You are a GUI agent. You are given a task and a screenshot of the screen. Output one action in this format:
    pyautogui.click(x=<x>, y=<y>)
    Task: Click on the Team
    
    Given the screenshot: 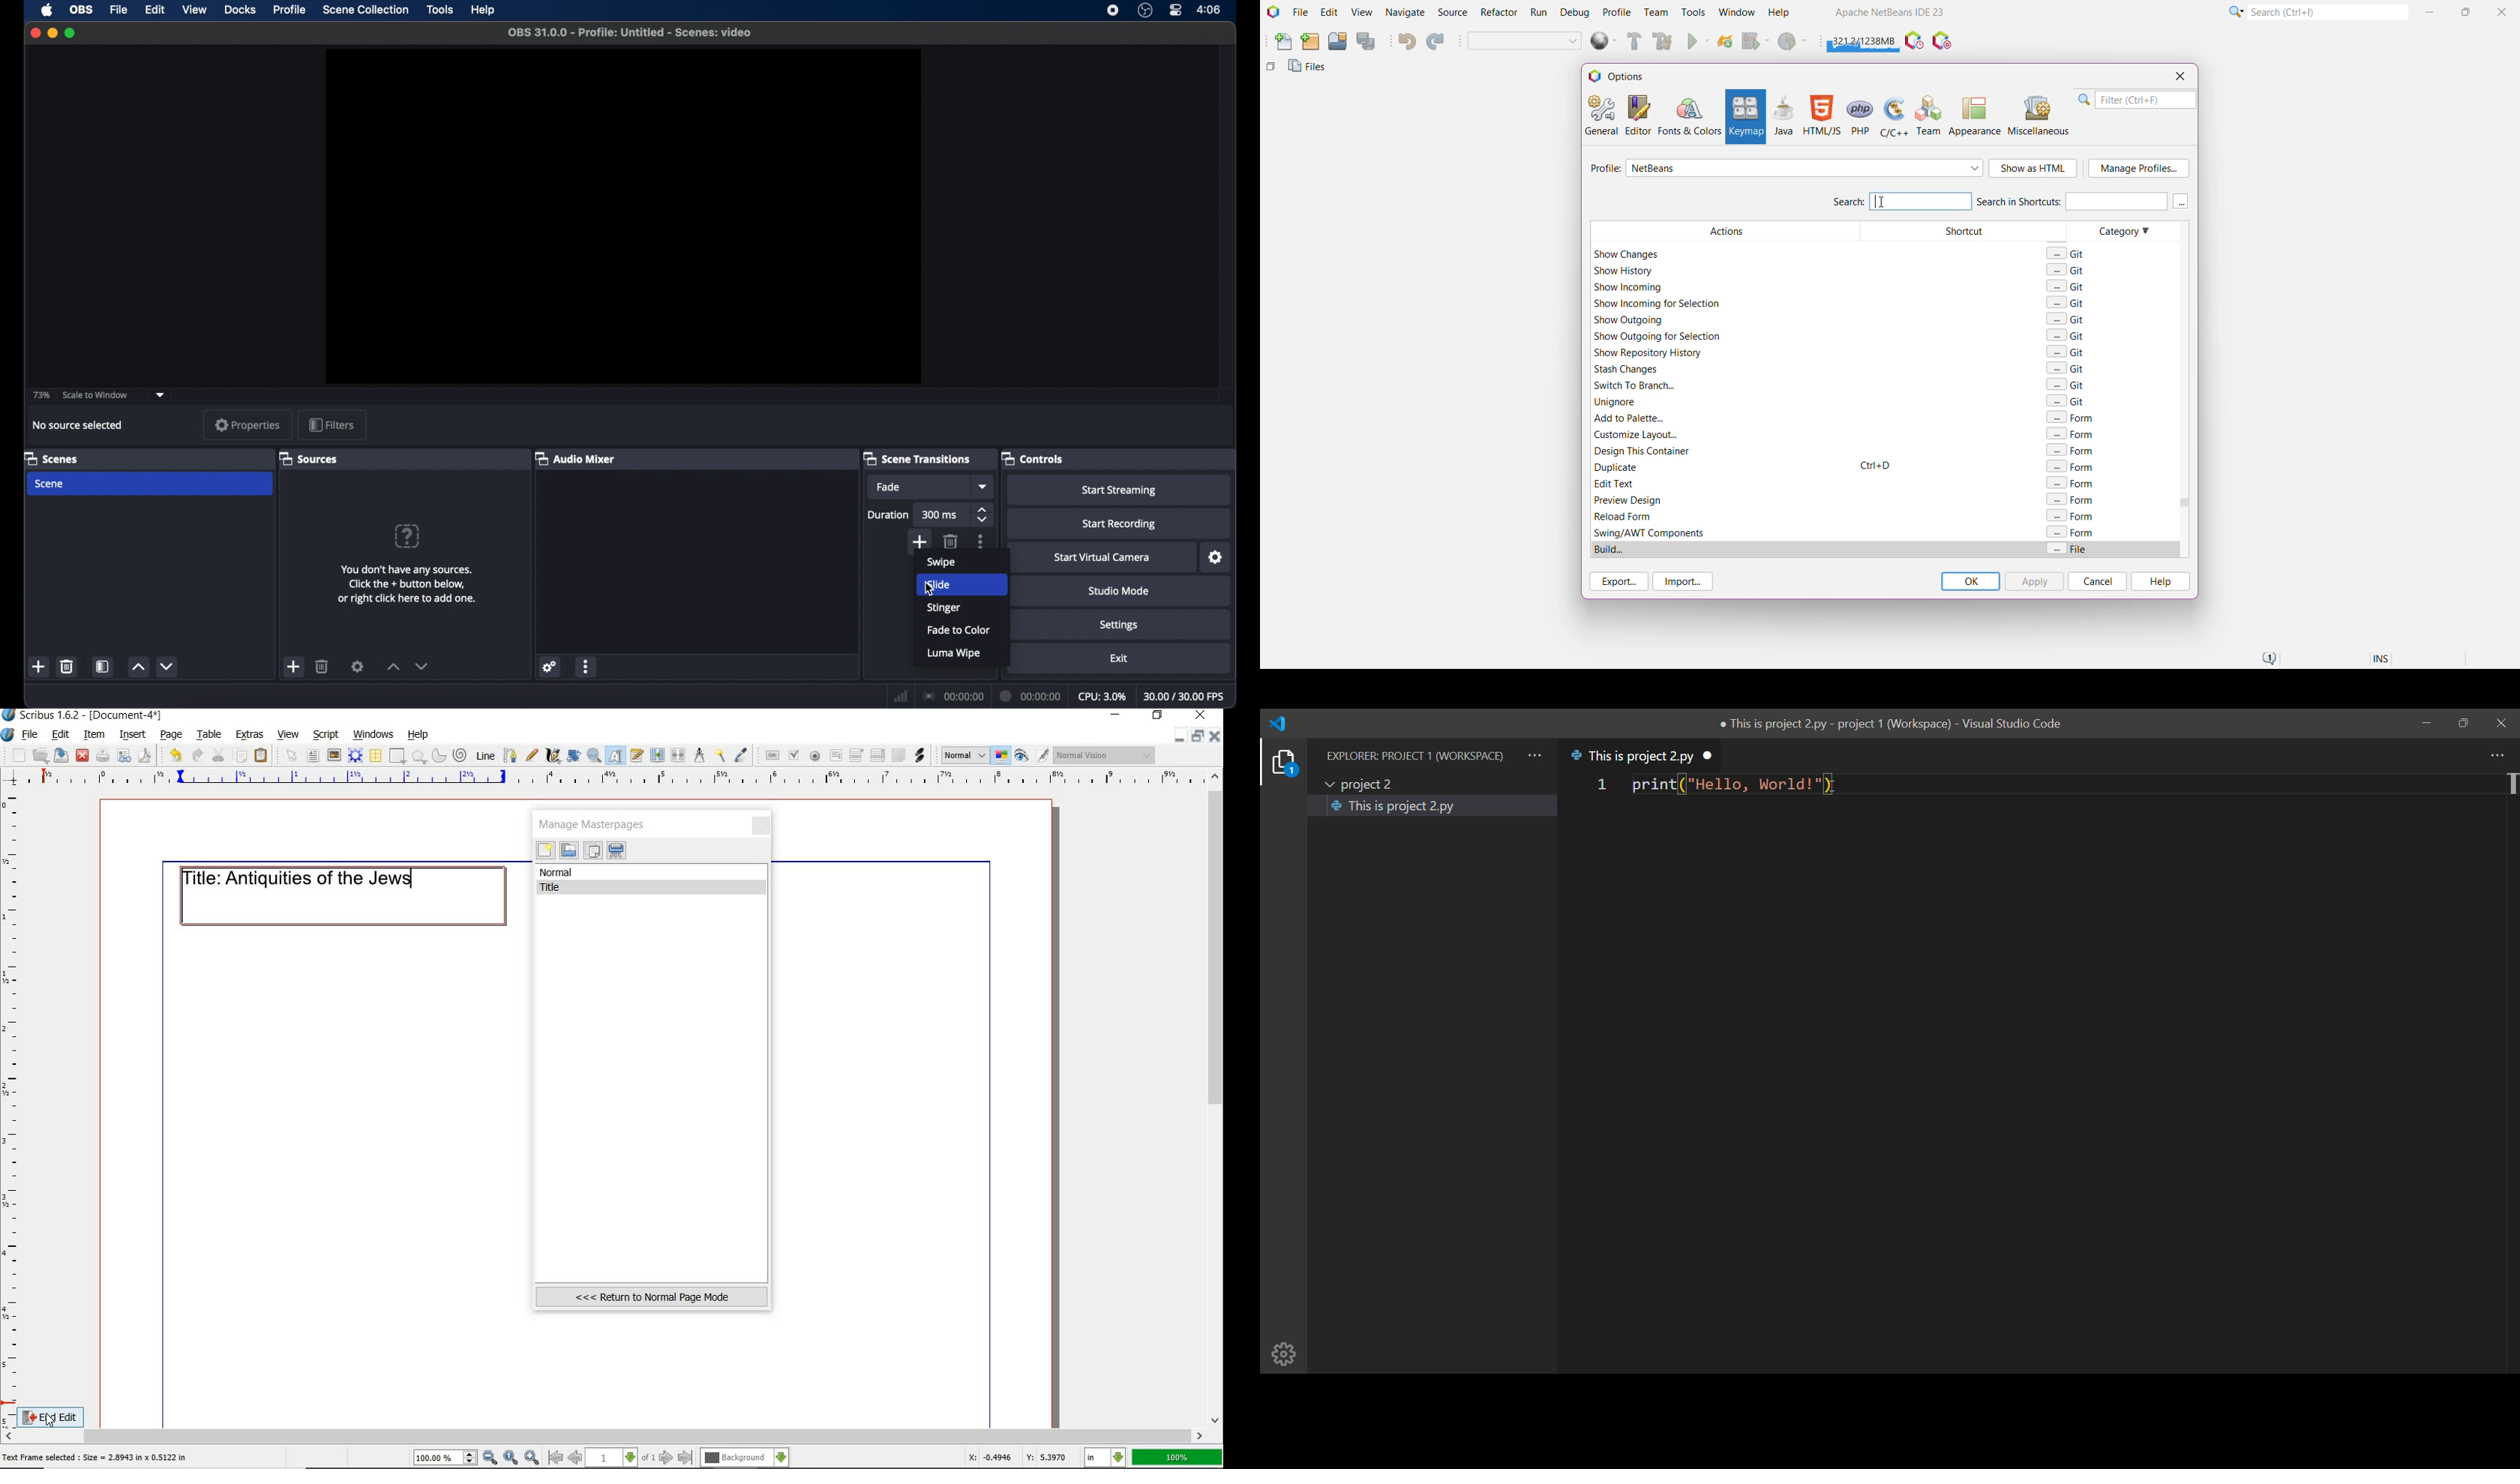 What is the action you would take?
    pyautogui.click(x=1655, y=12)
    